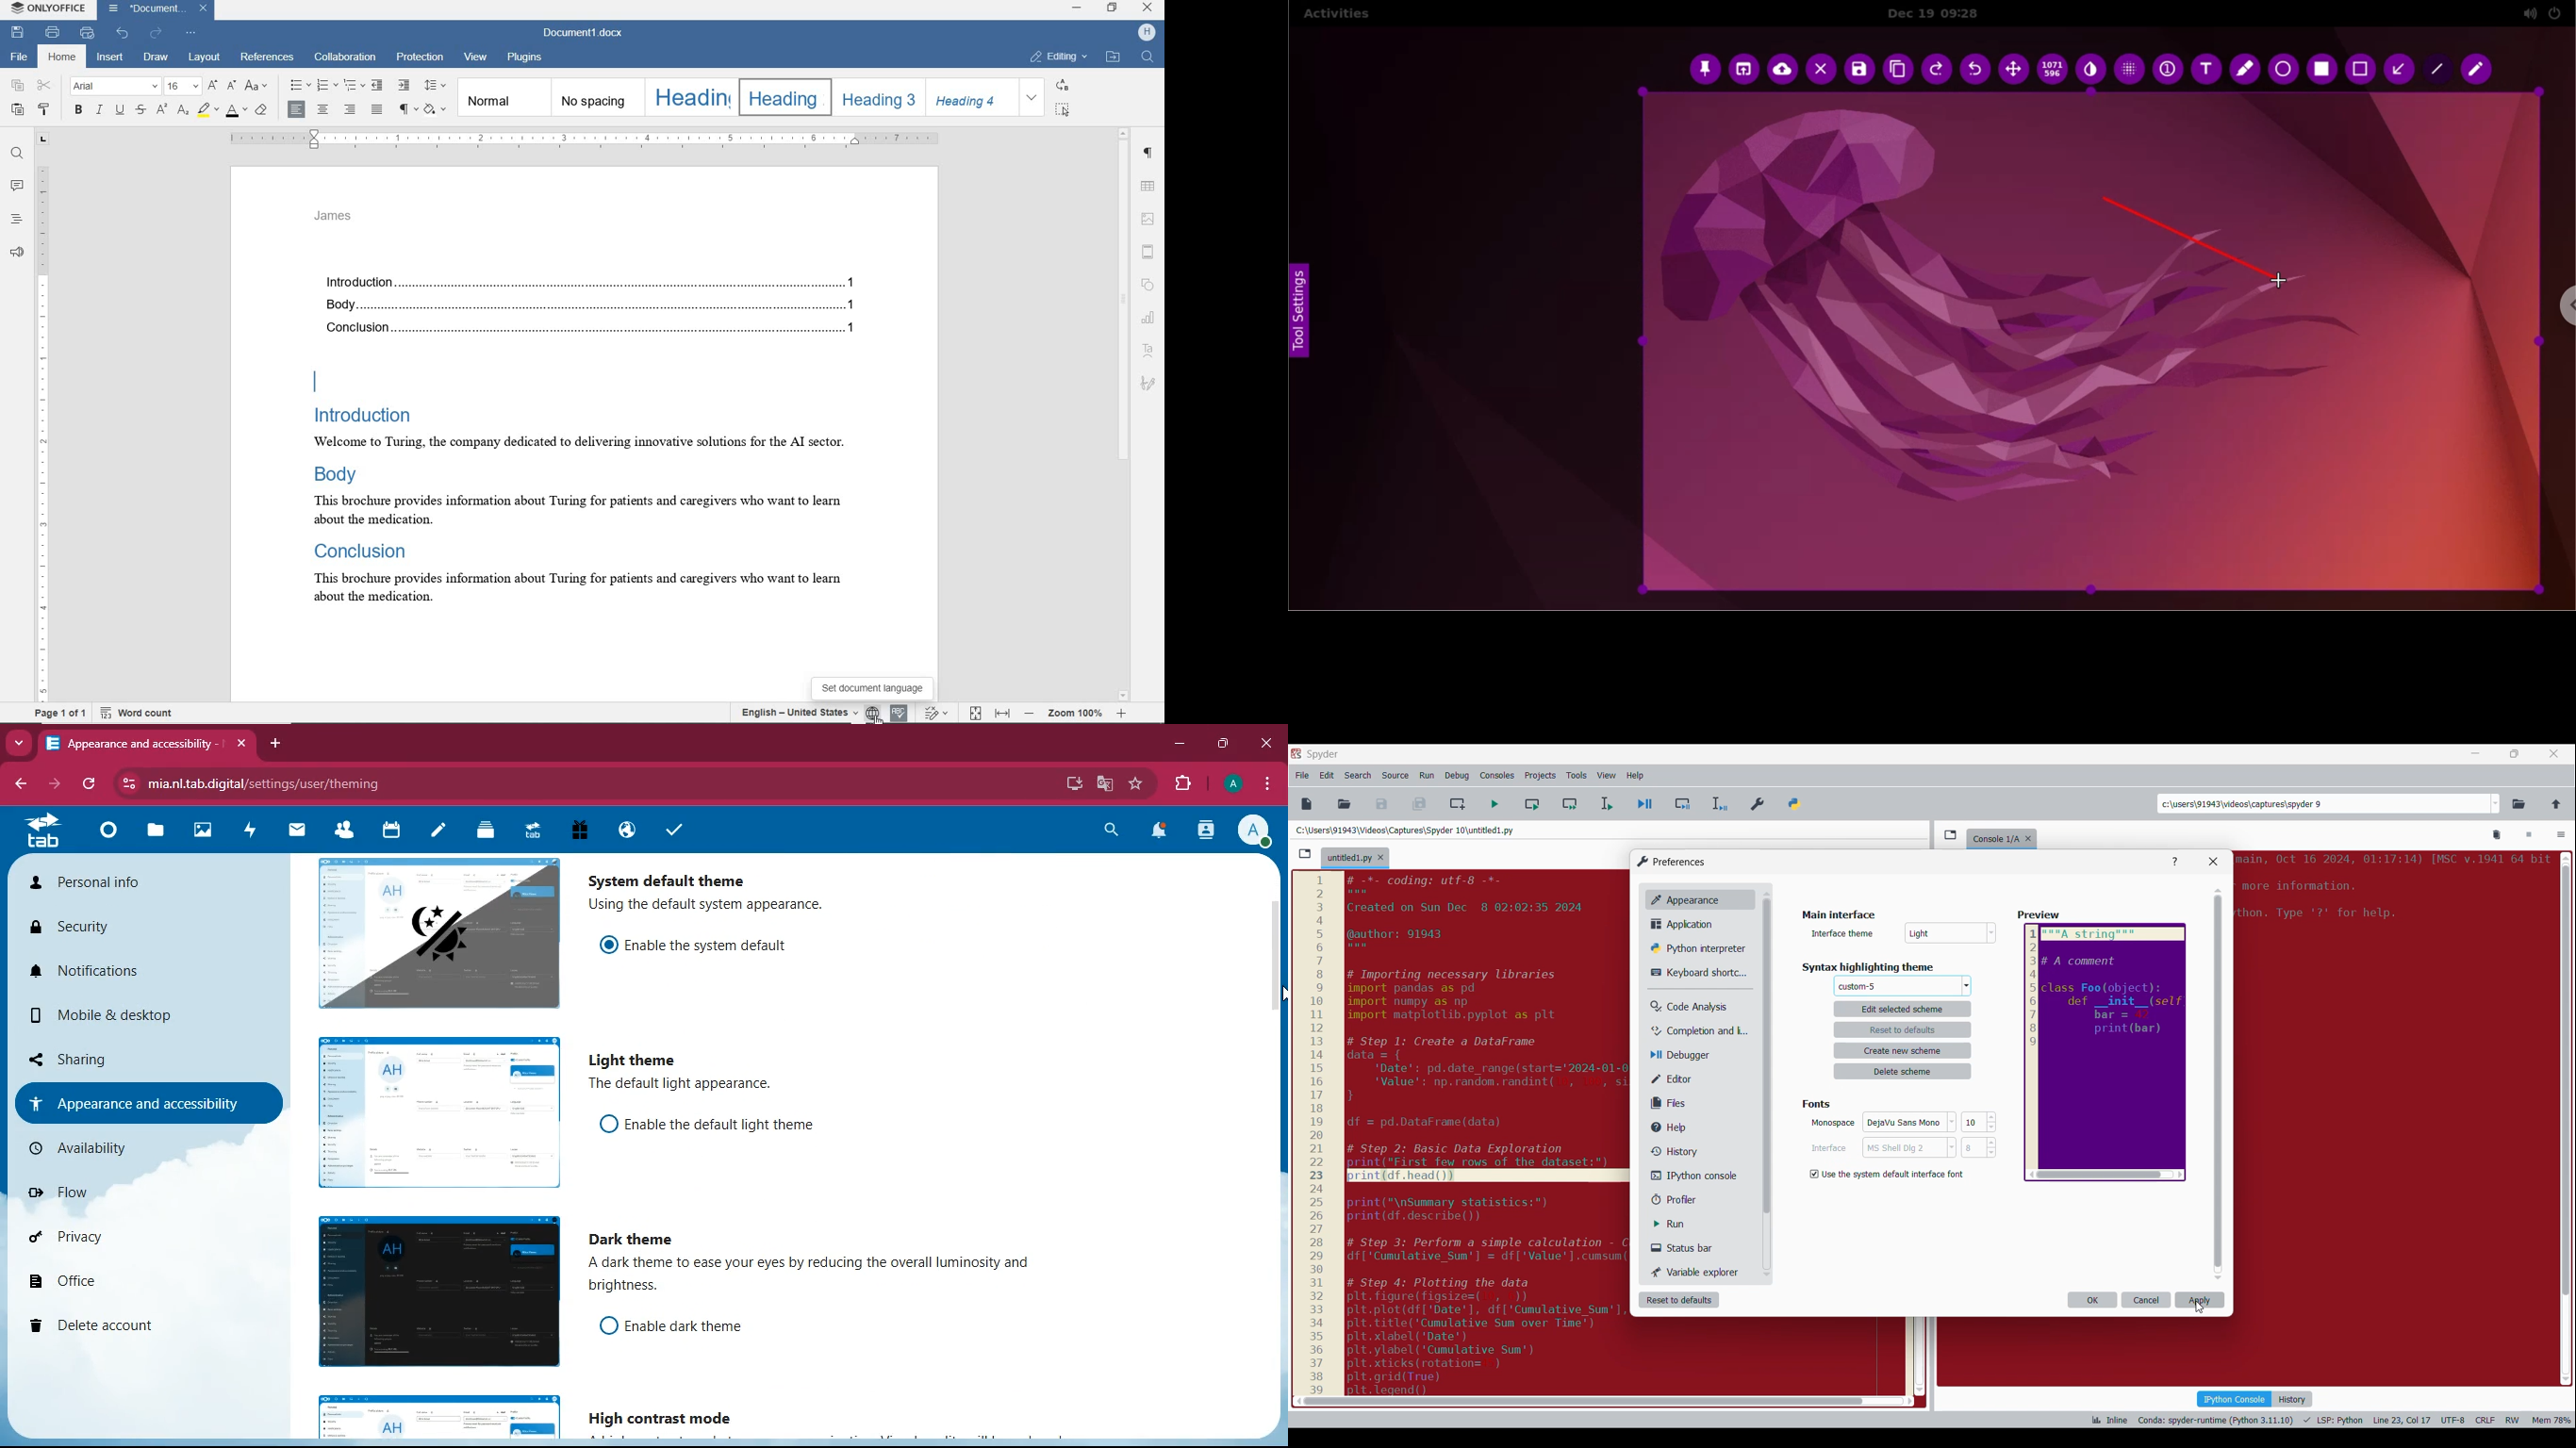  Describe the element at coordinates (1427, 776) in the screenshot. I see `Run menu` at that location.